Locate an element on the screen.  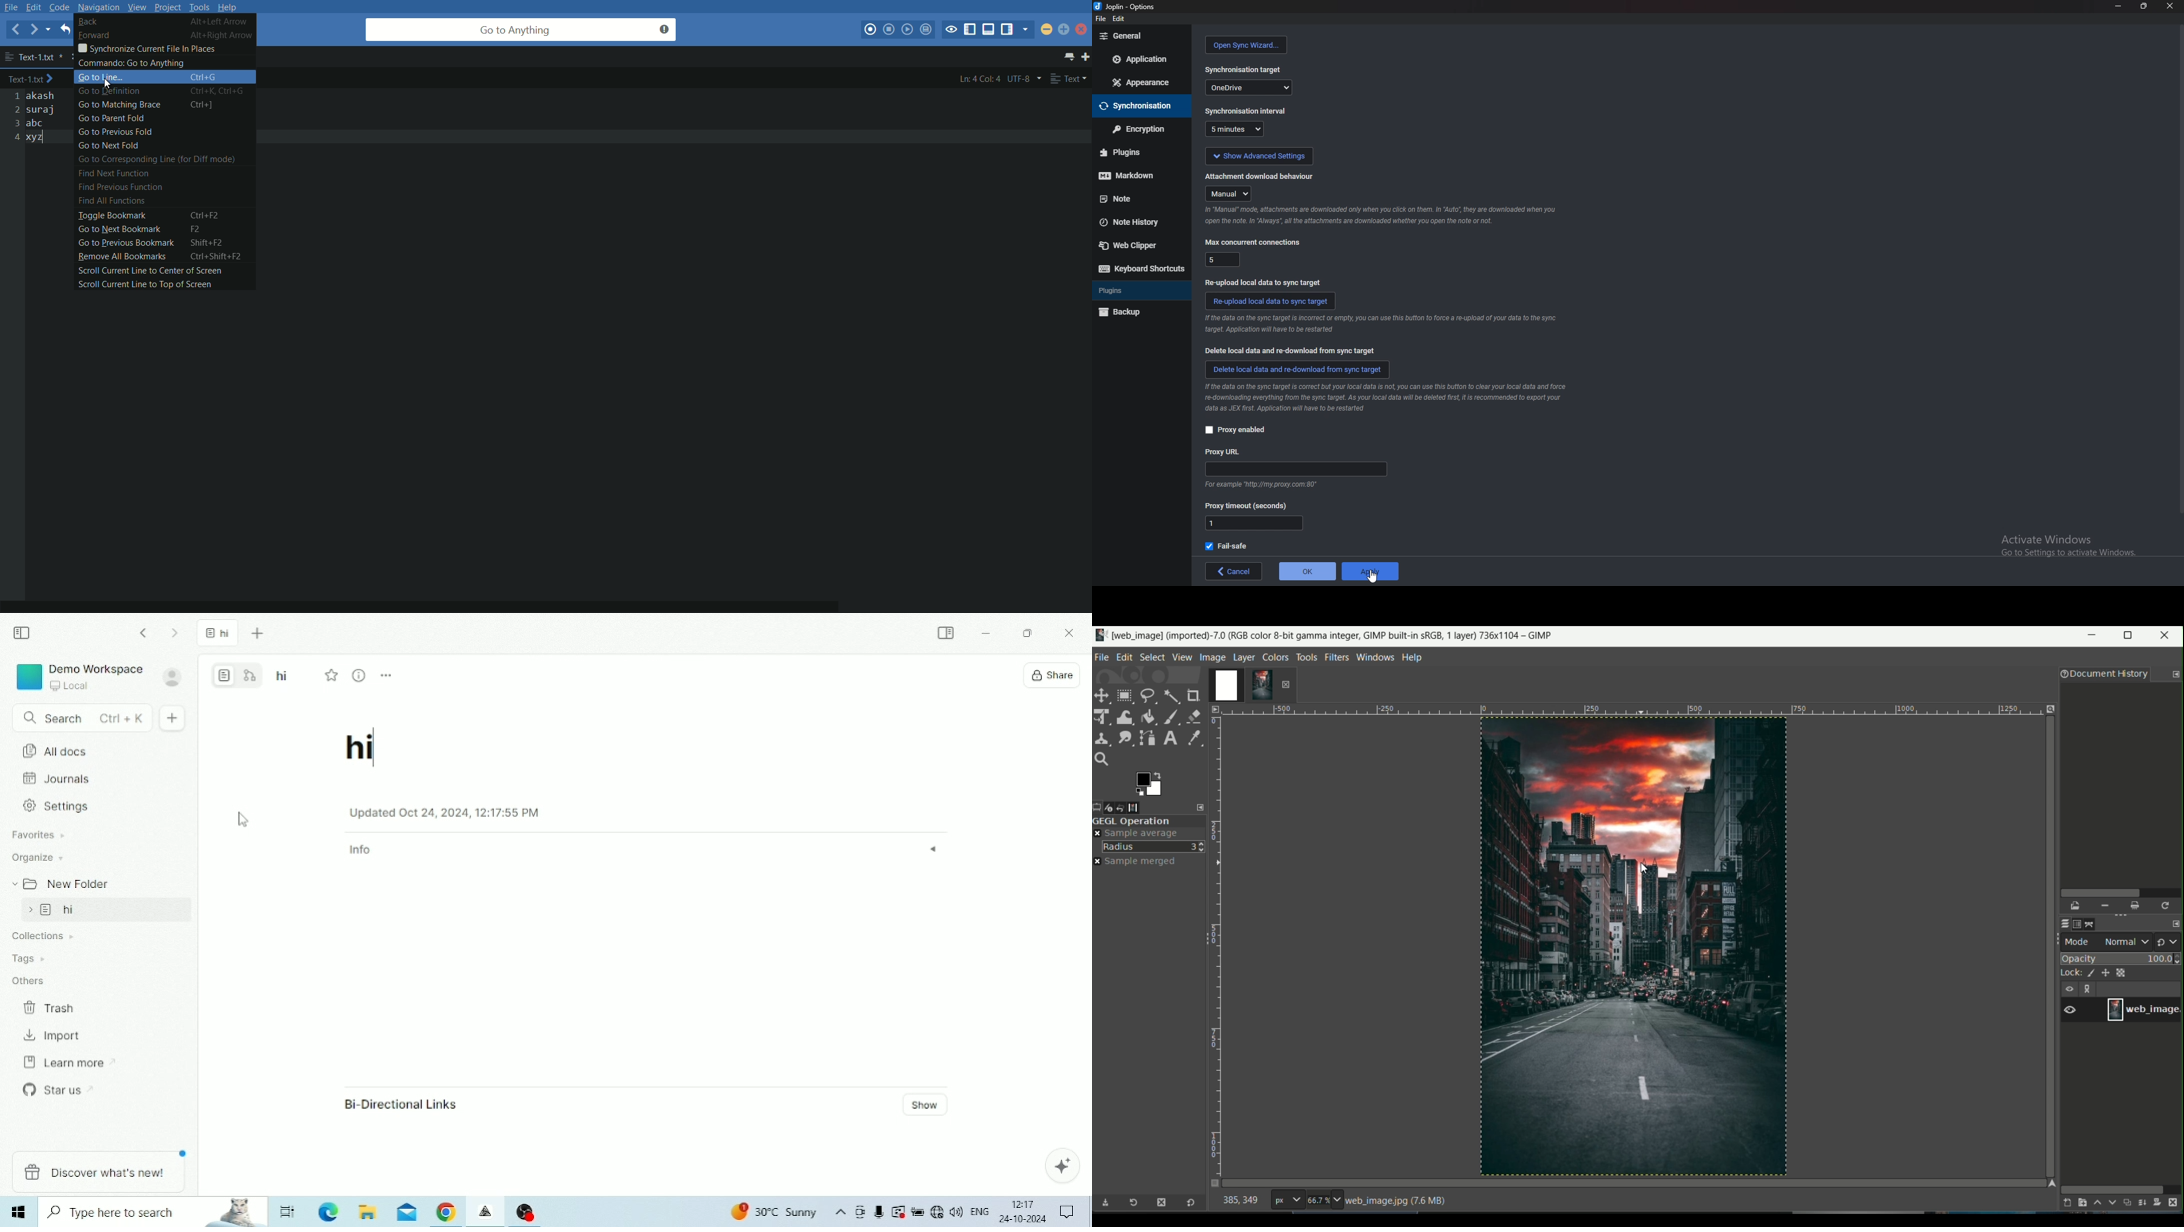
appearance is located at coordinates (1140, 83).